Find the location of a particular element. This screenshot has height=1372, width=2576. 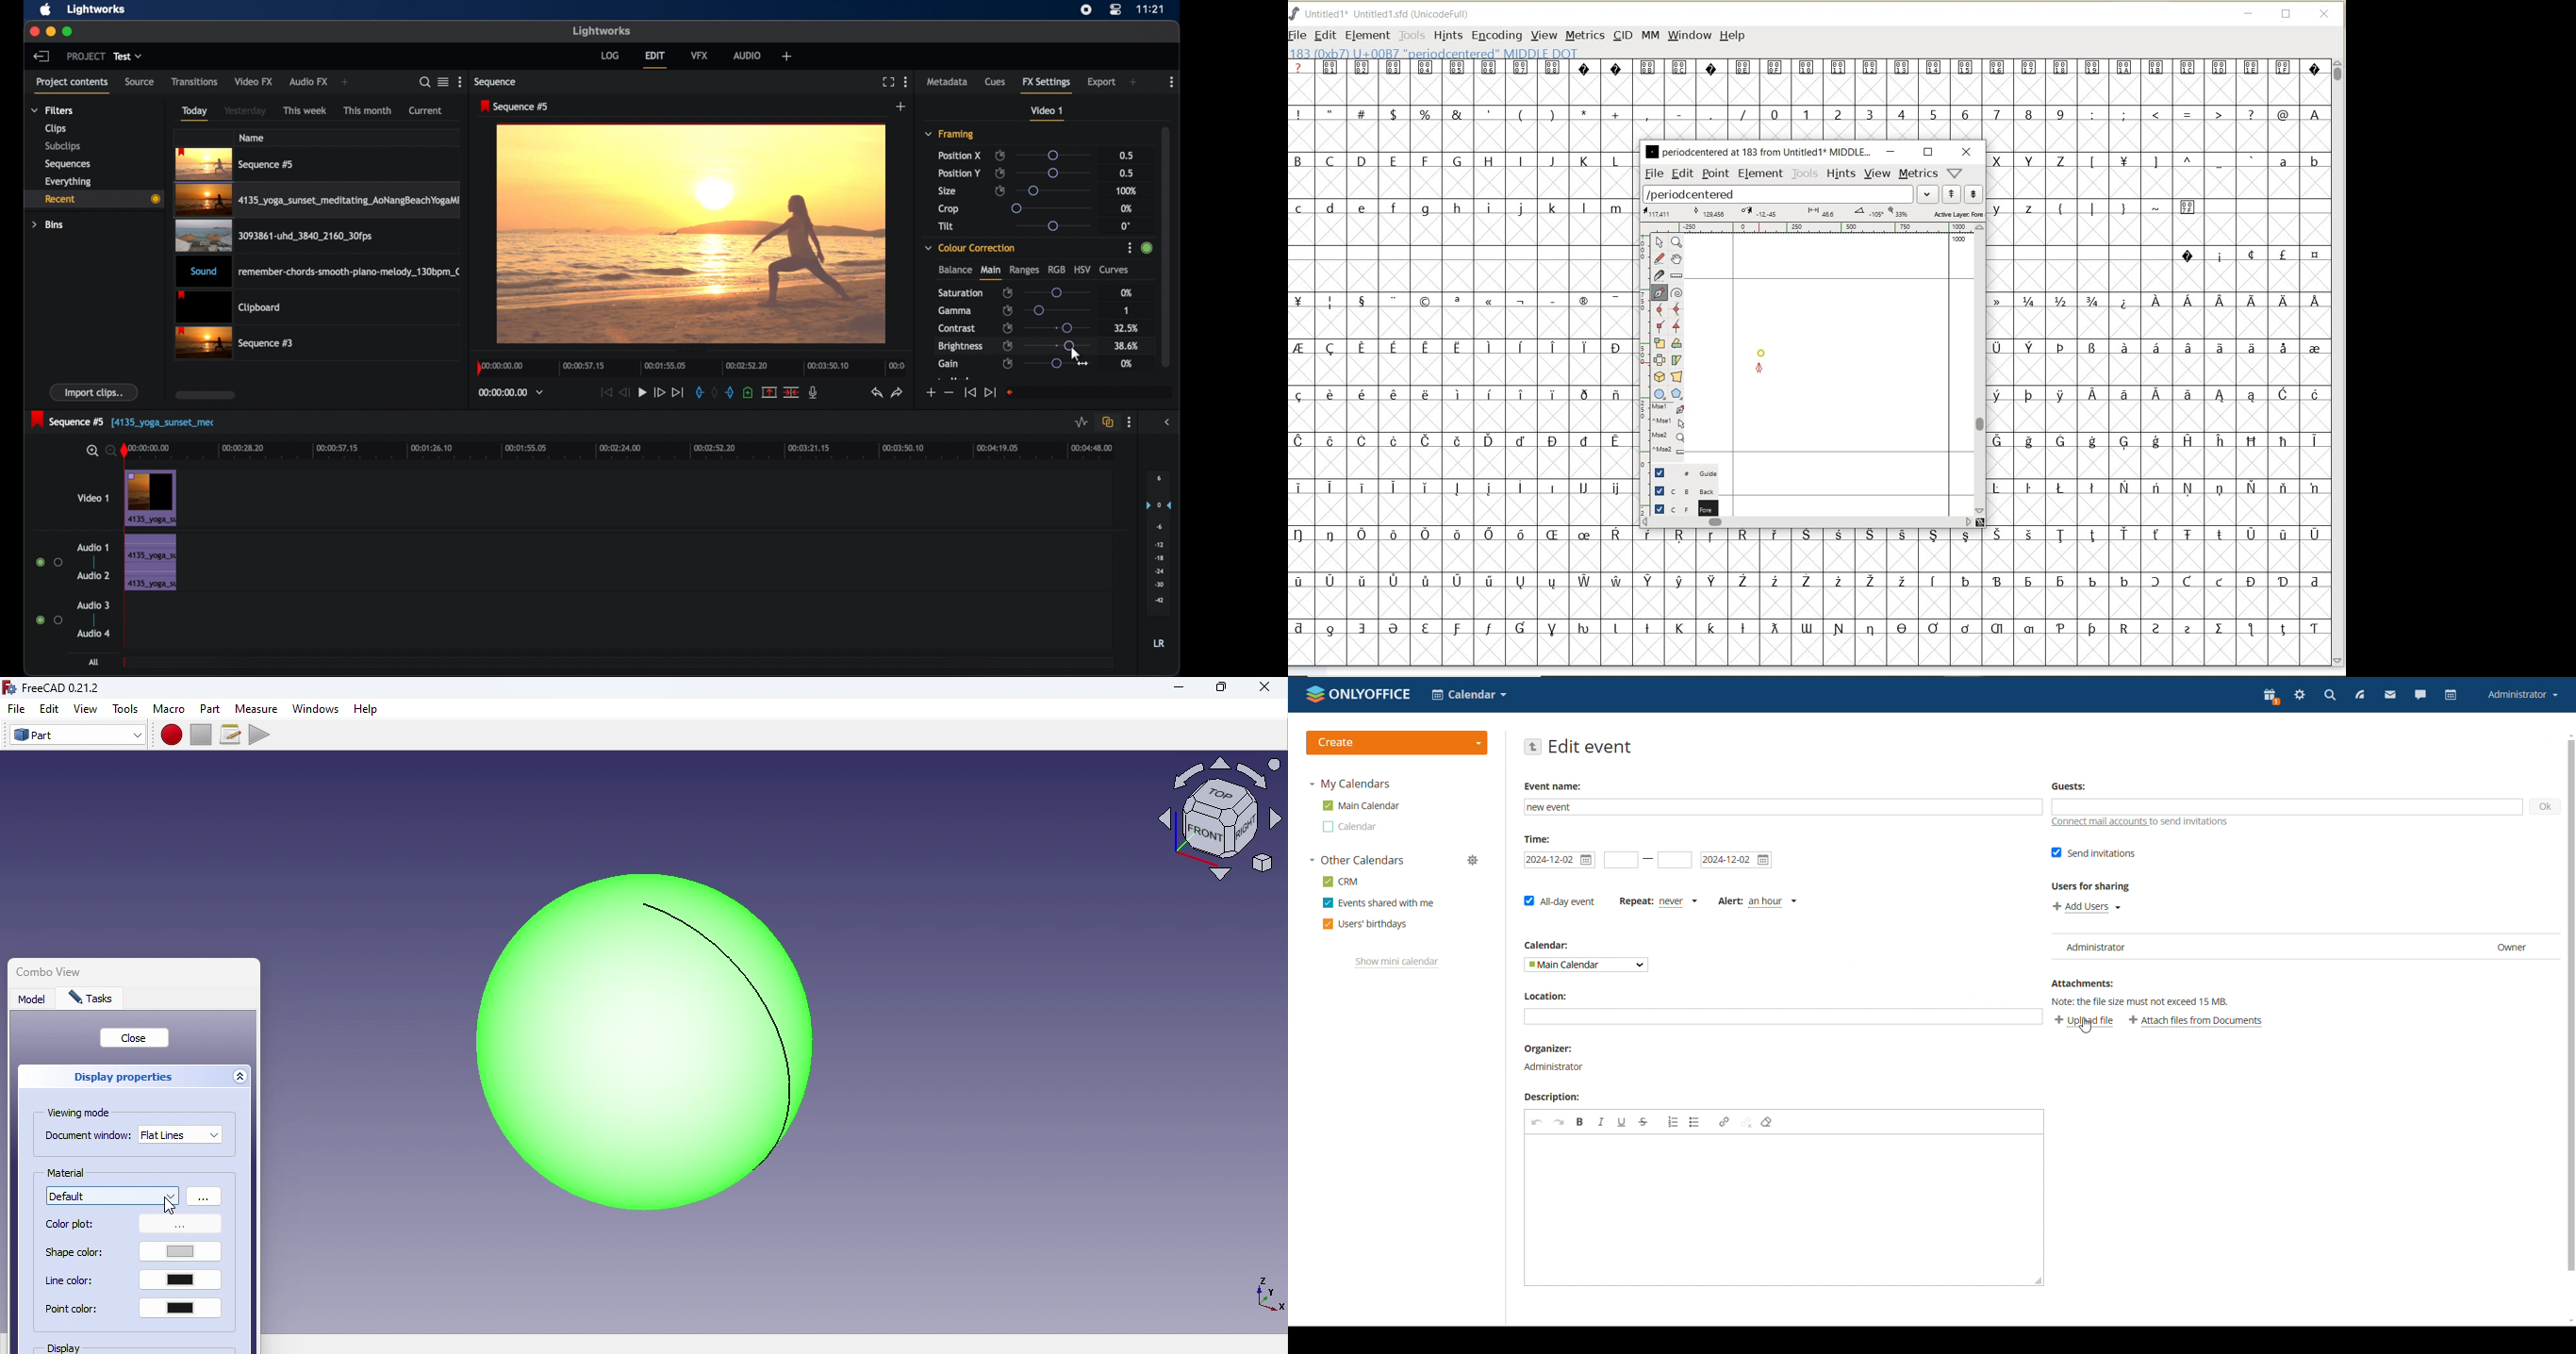

foreground is located at coordinates (1682, 507).